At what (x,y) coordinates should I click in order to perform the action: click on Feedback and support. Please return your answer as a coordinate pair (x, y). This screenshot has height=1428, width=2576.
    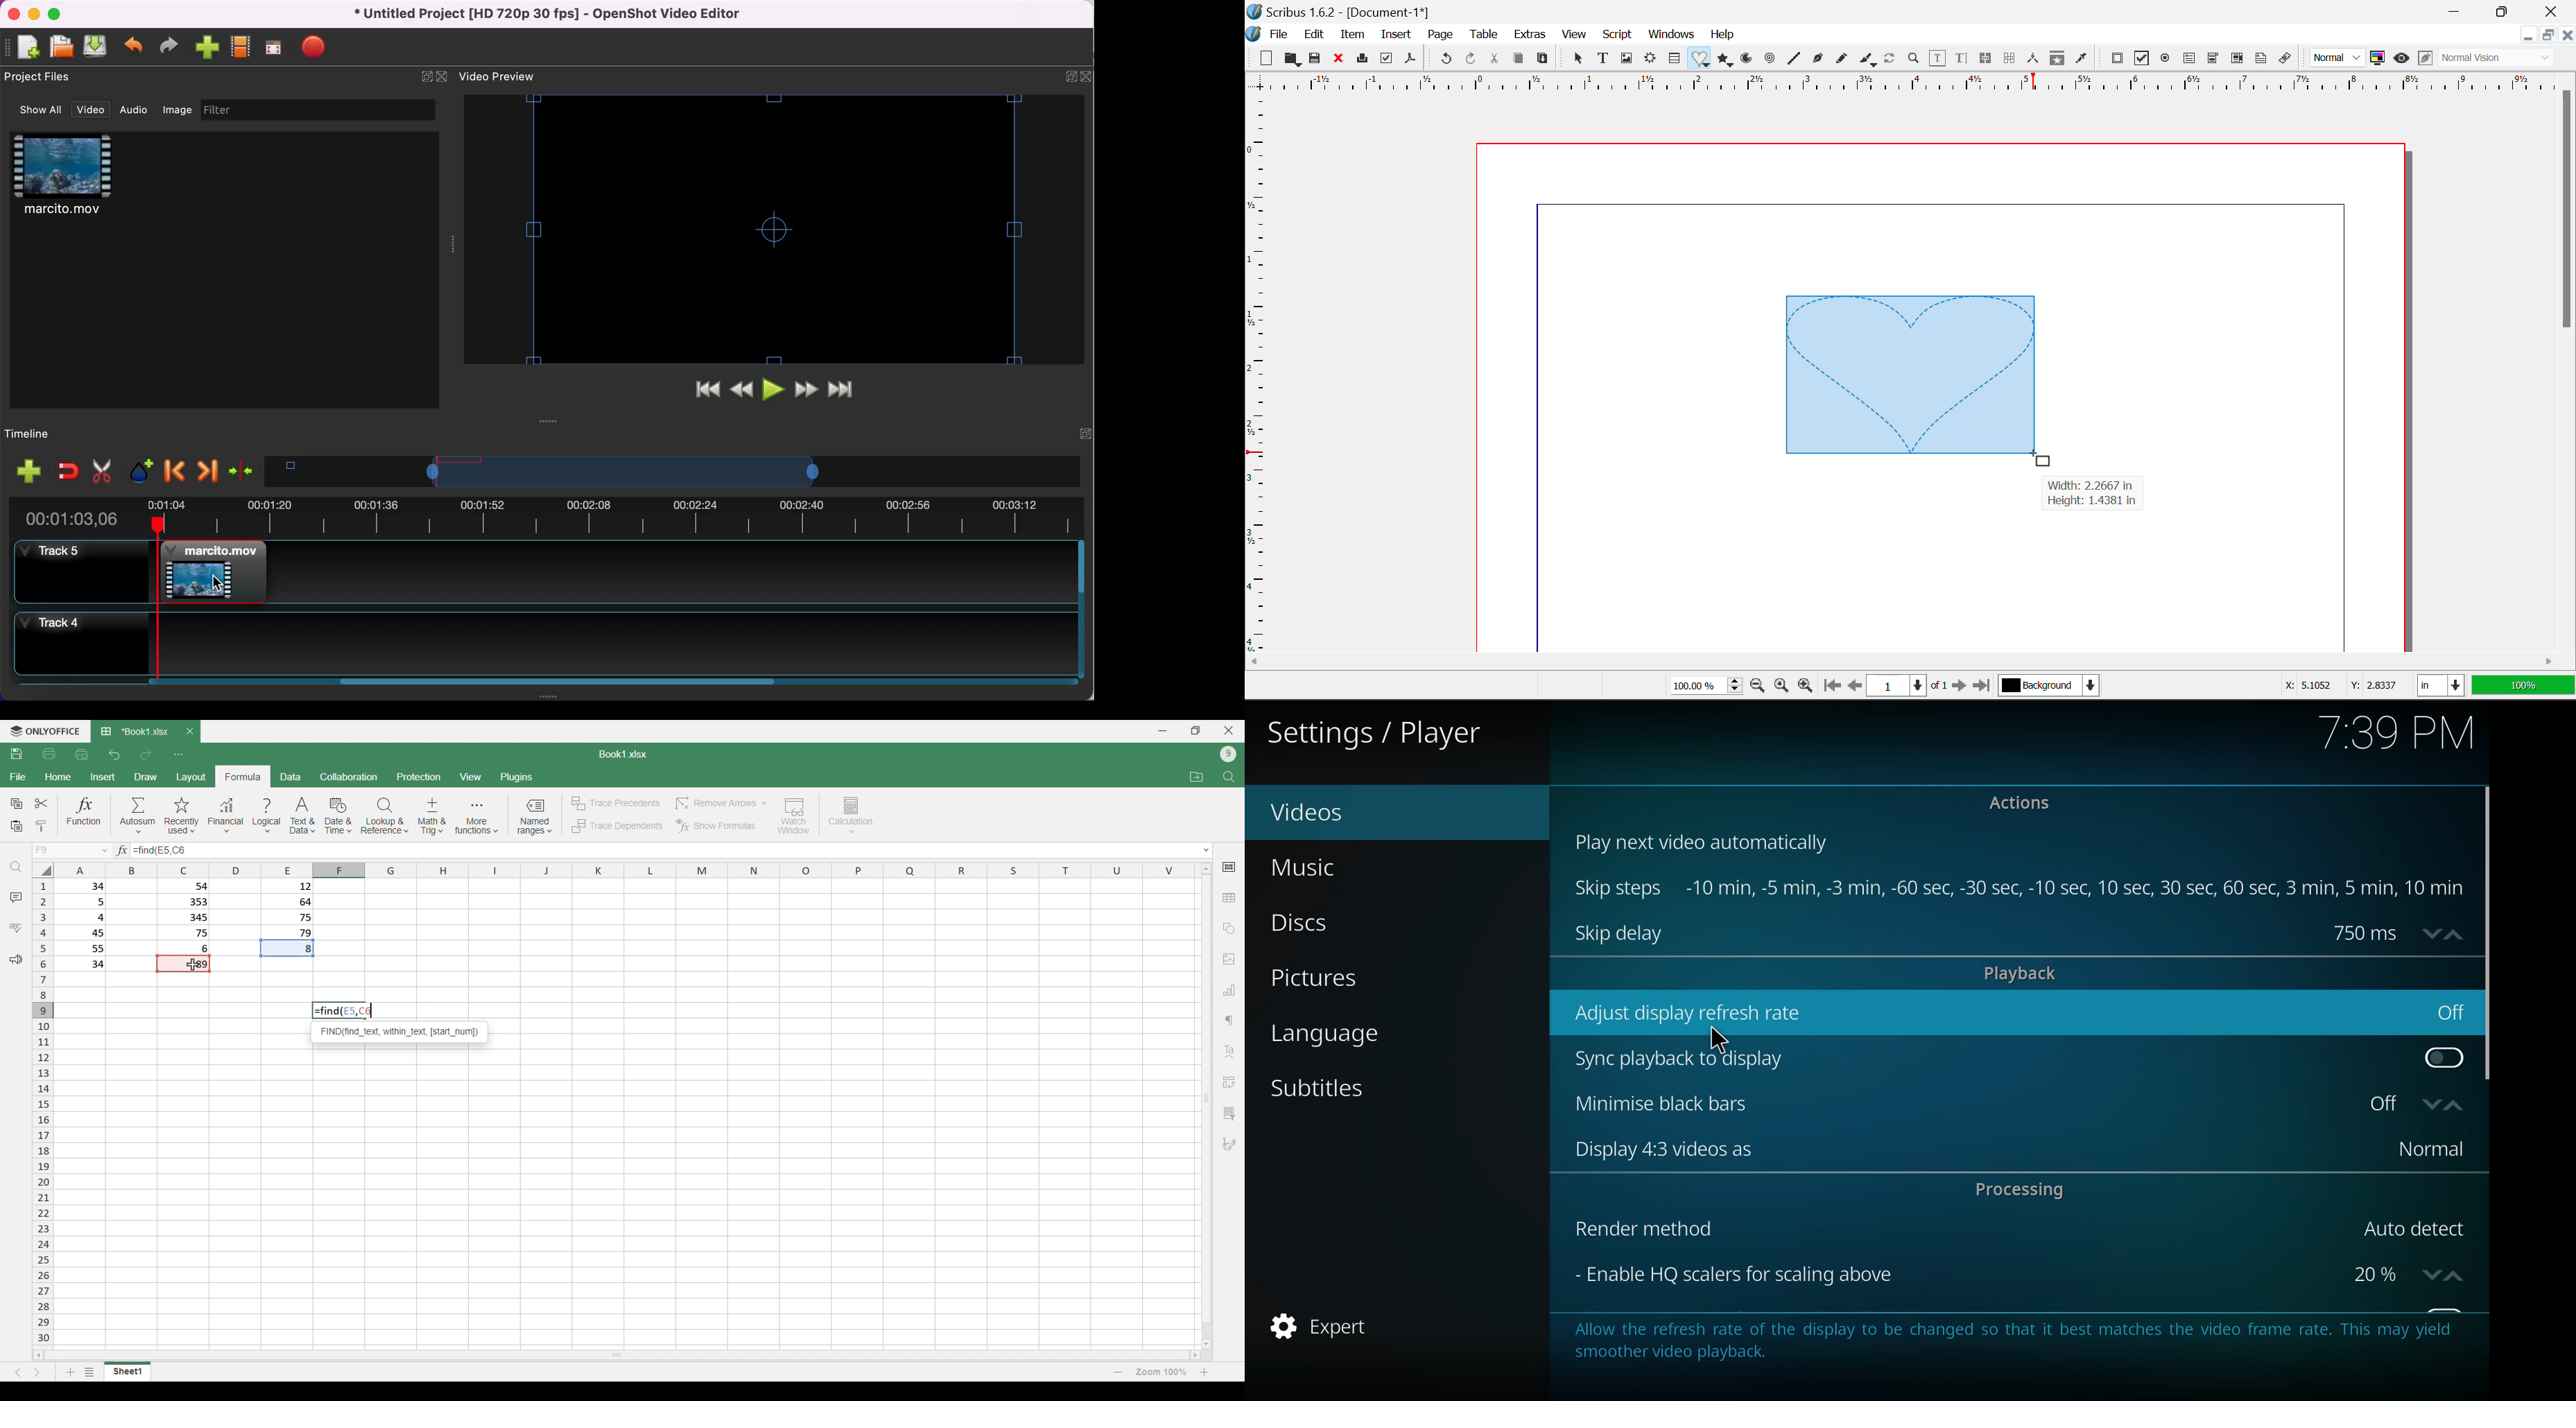
    Looking at the image, I should click on (16, 960).